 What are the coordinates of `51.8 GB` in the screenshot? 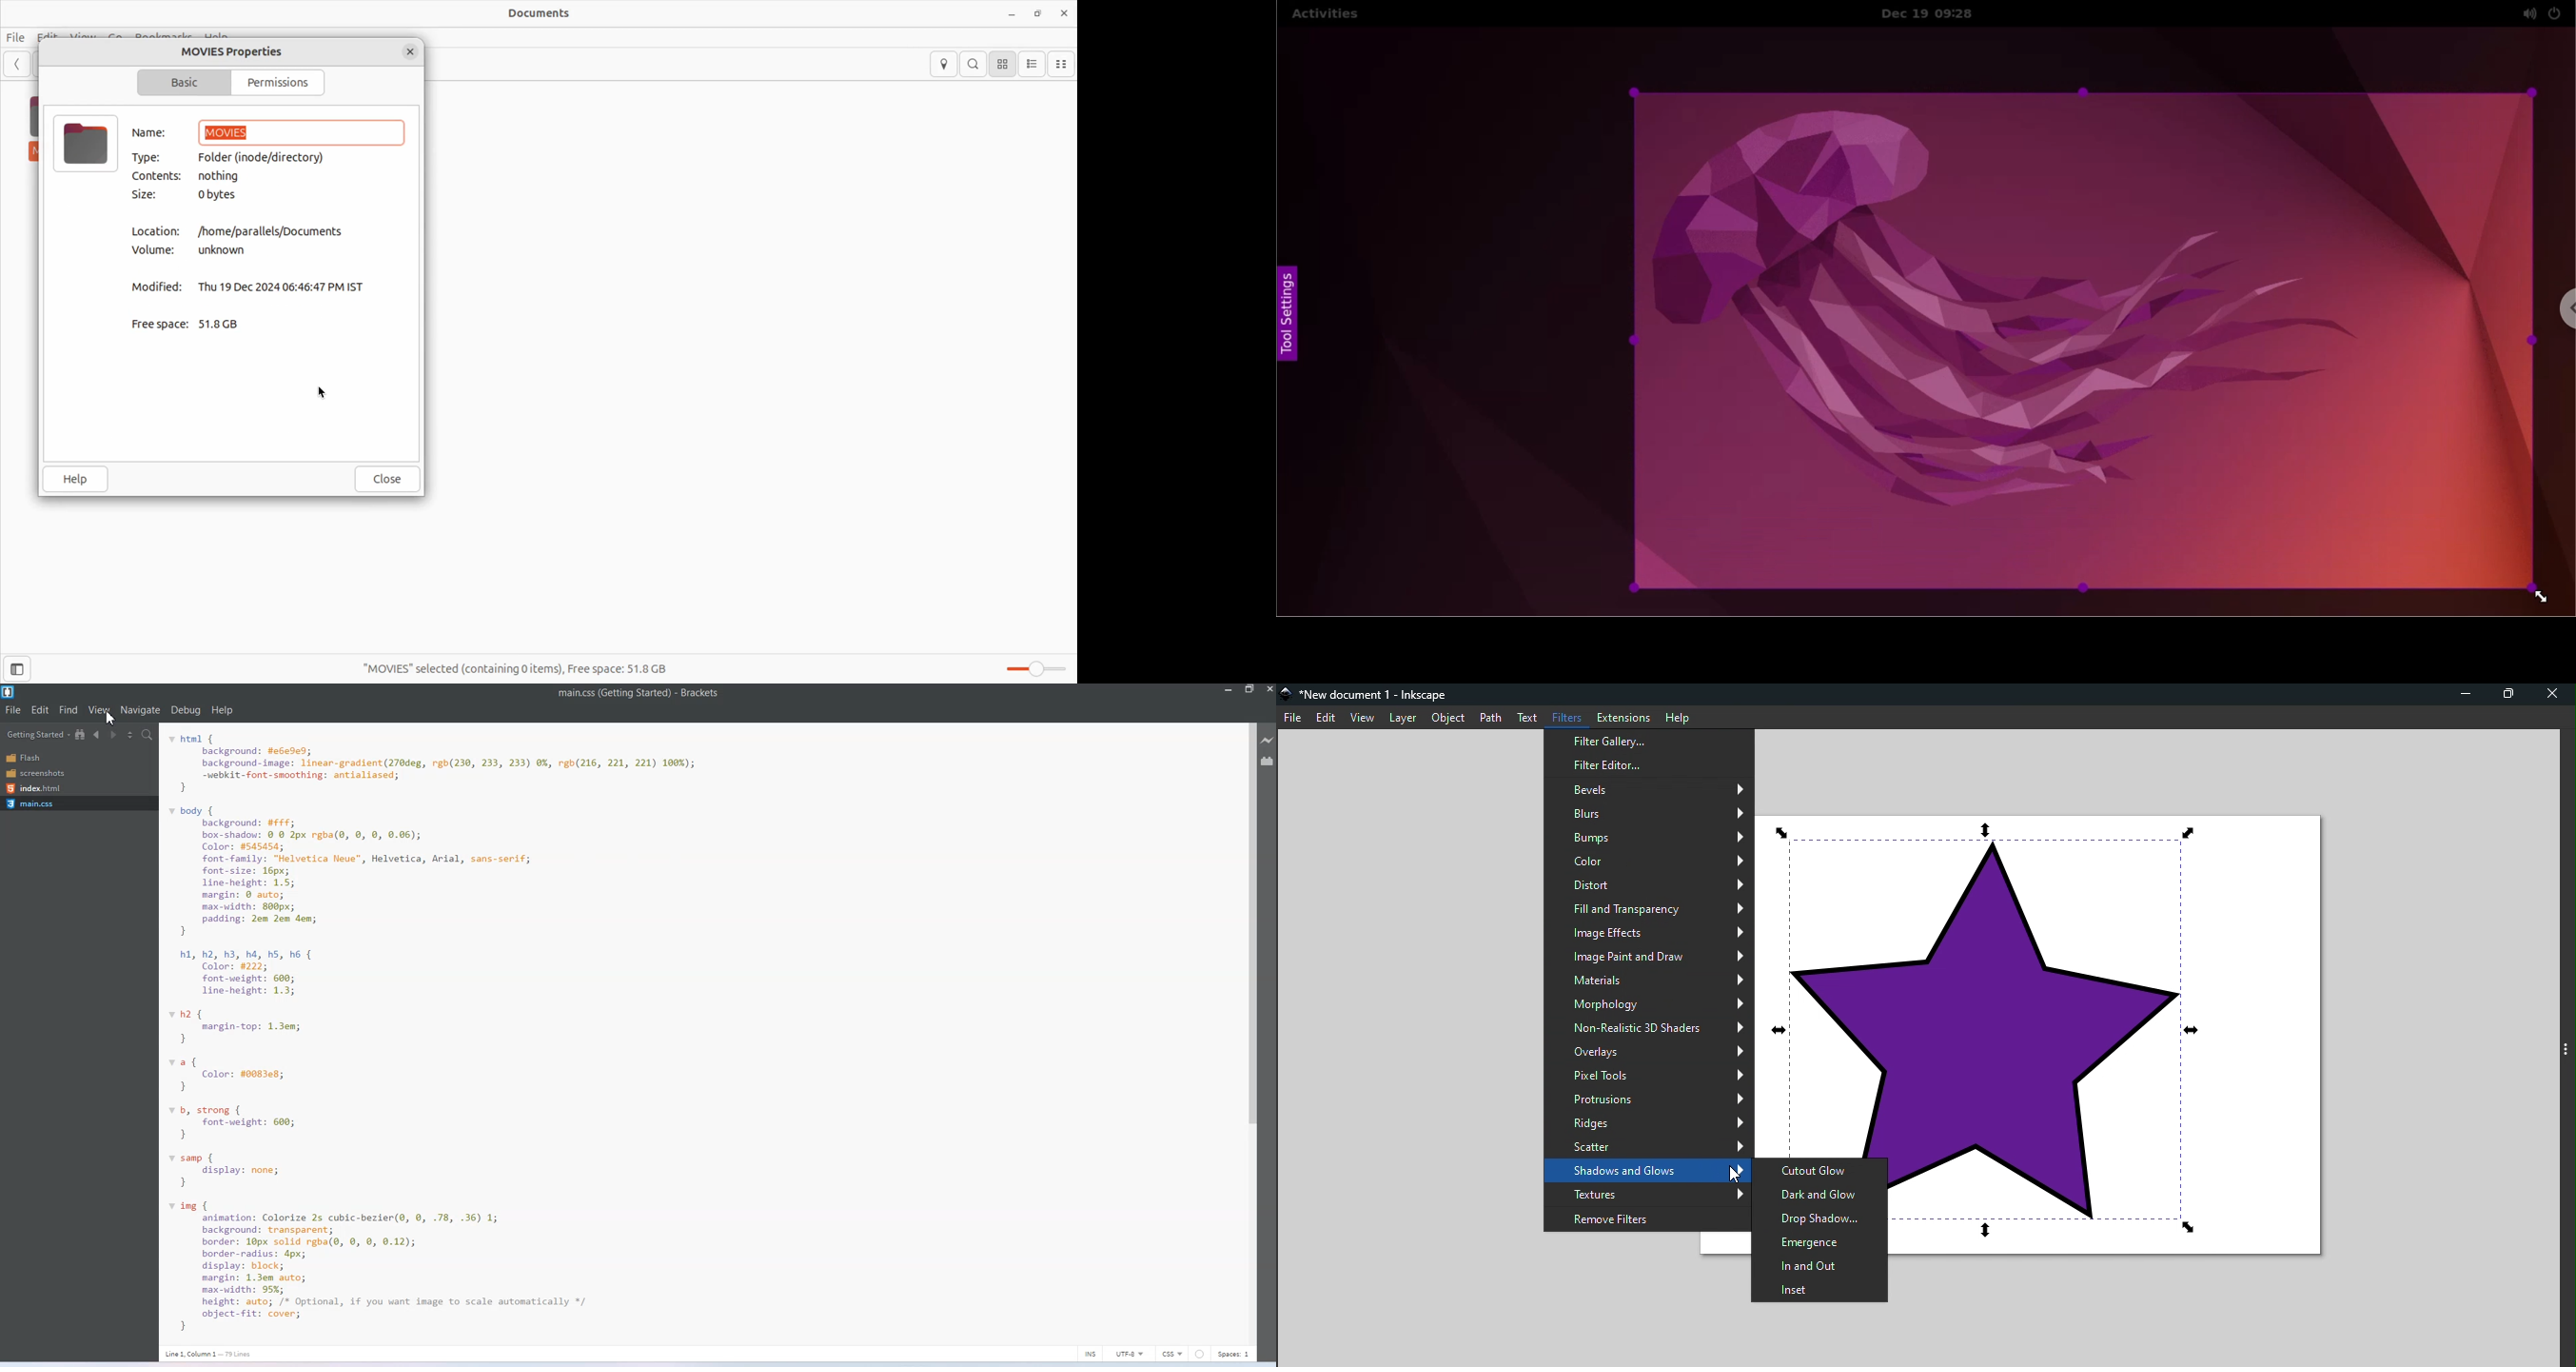 It's located at (228, 322).